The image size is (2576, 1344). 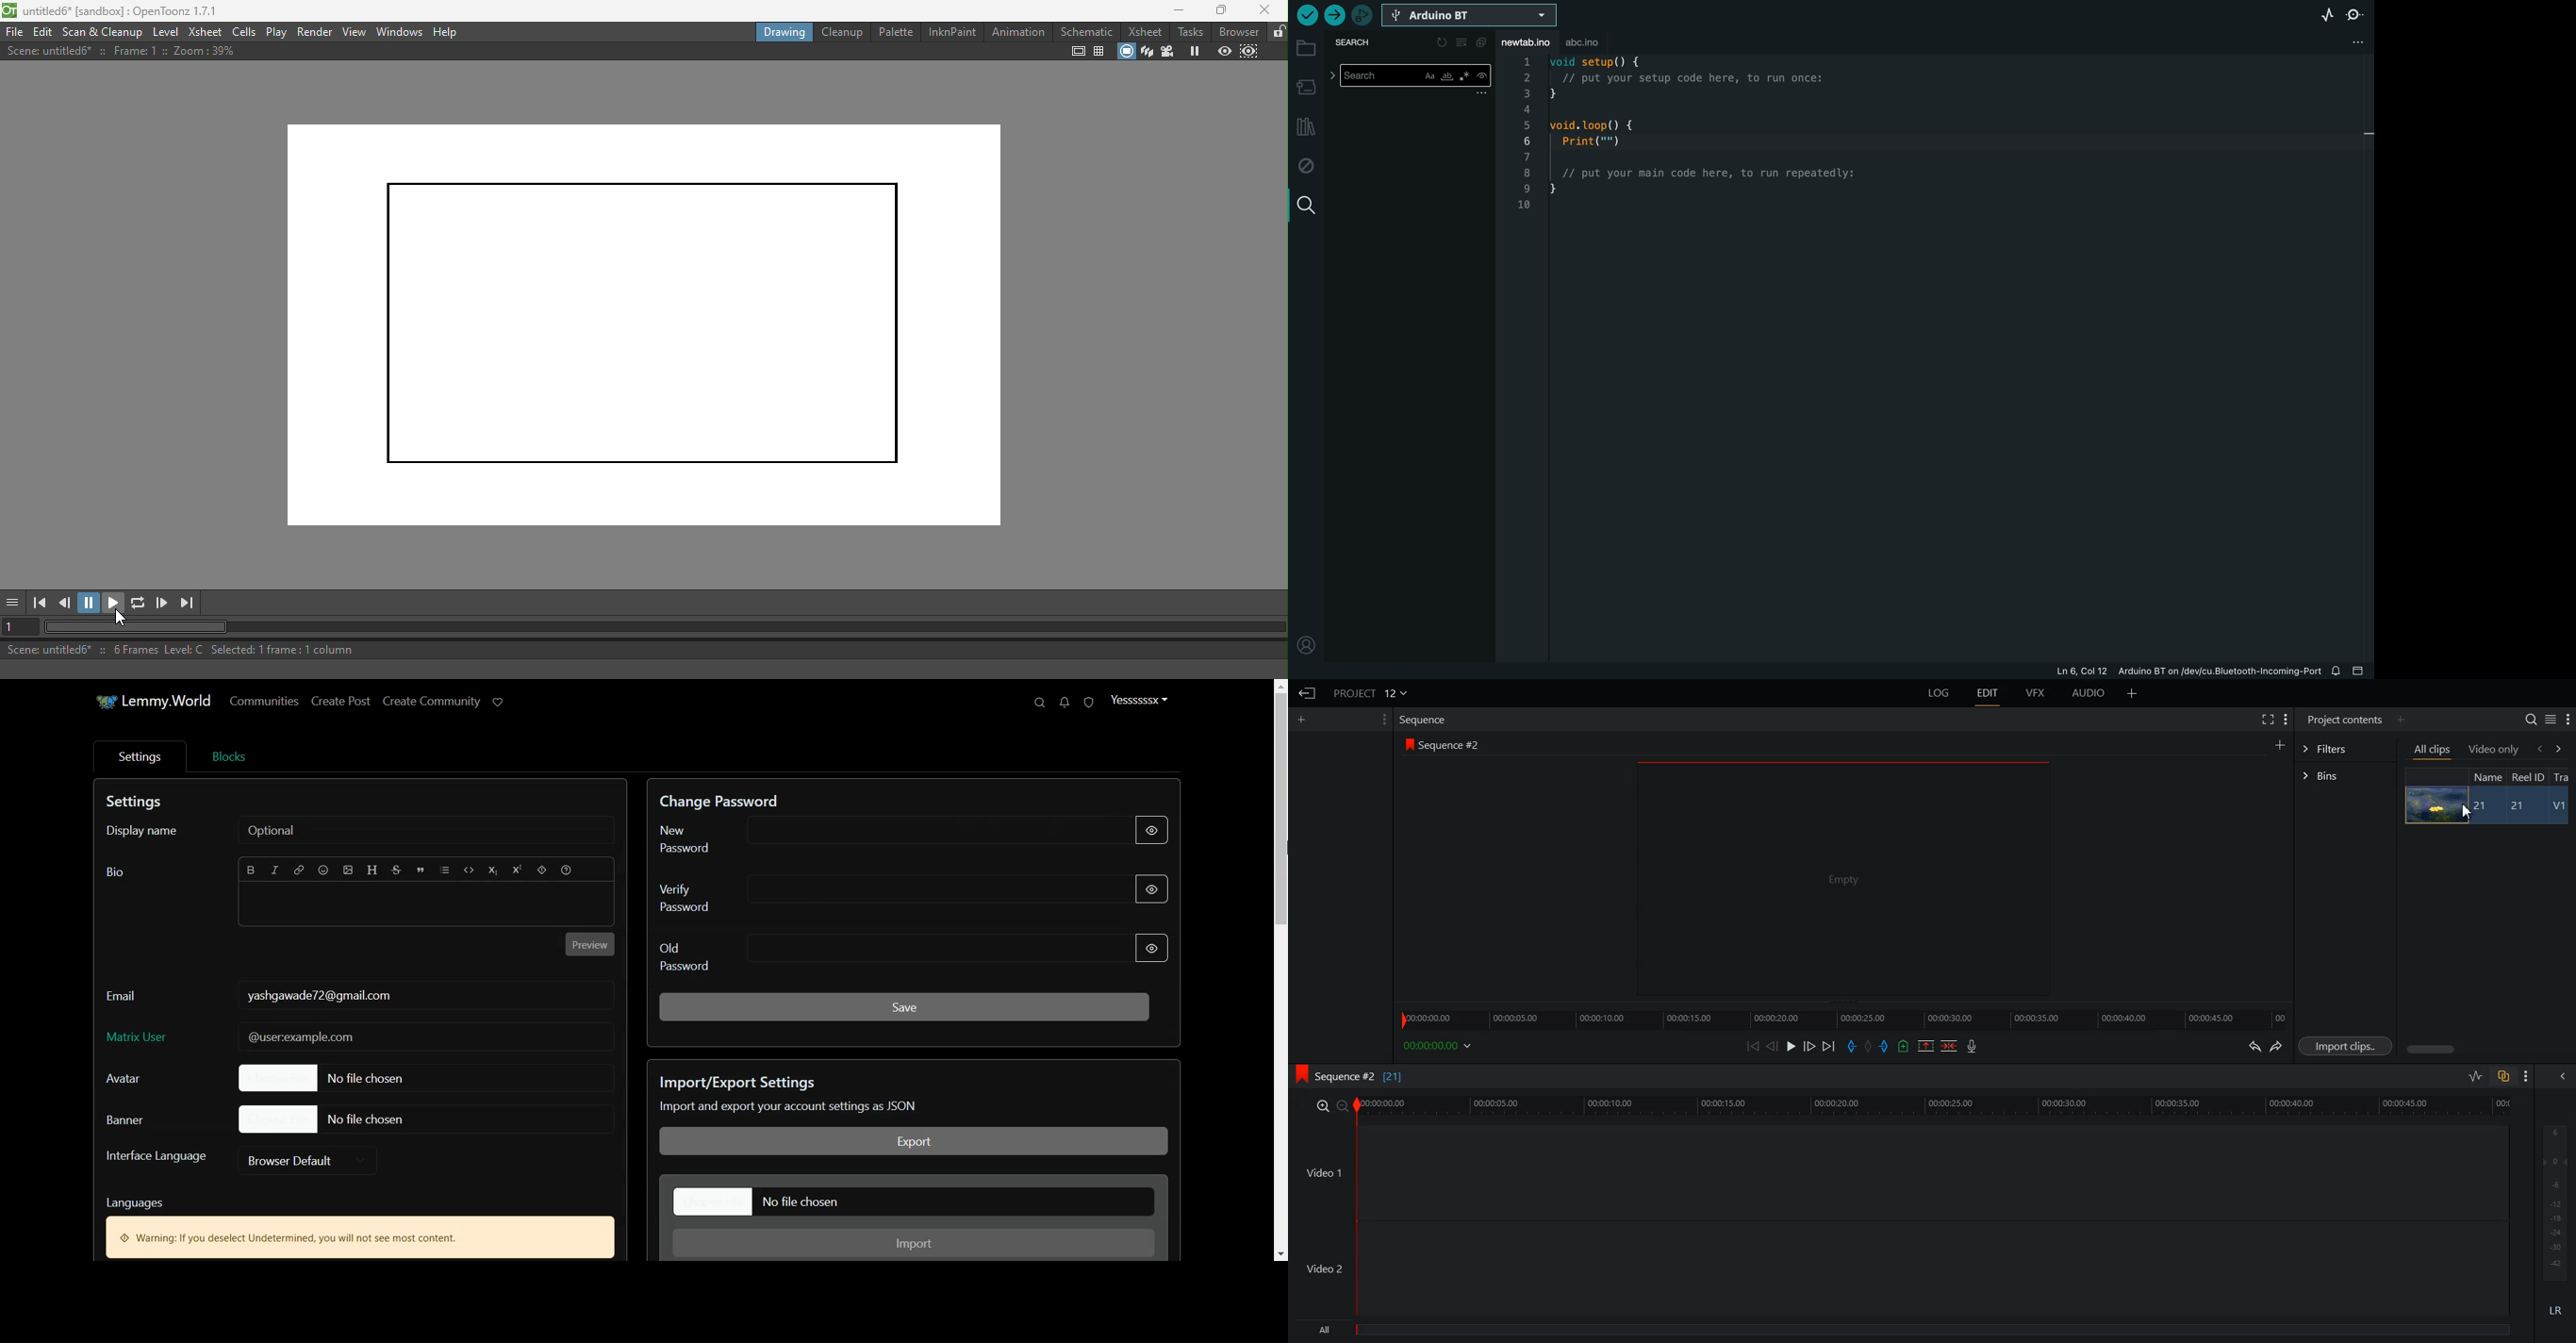 What do you see at coordinates (1850, 1047) in the screenshot?
I see `Add an in Mark in current position` at bounding box center [1850, 1047].